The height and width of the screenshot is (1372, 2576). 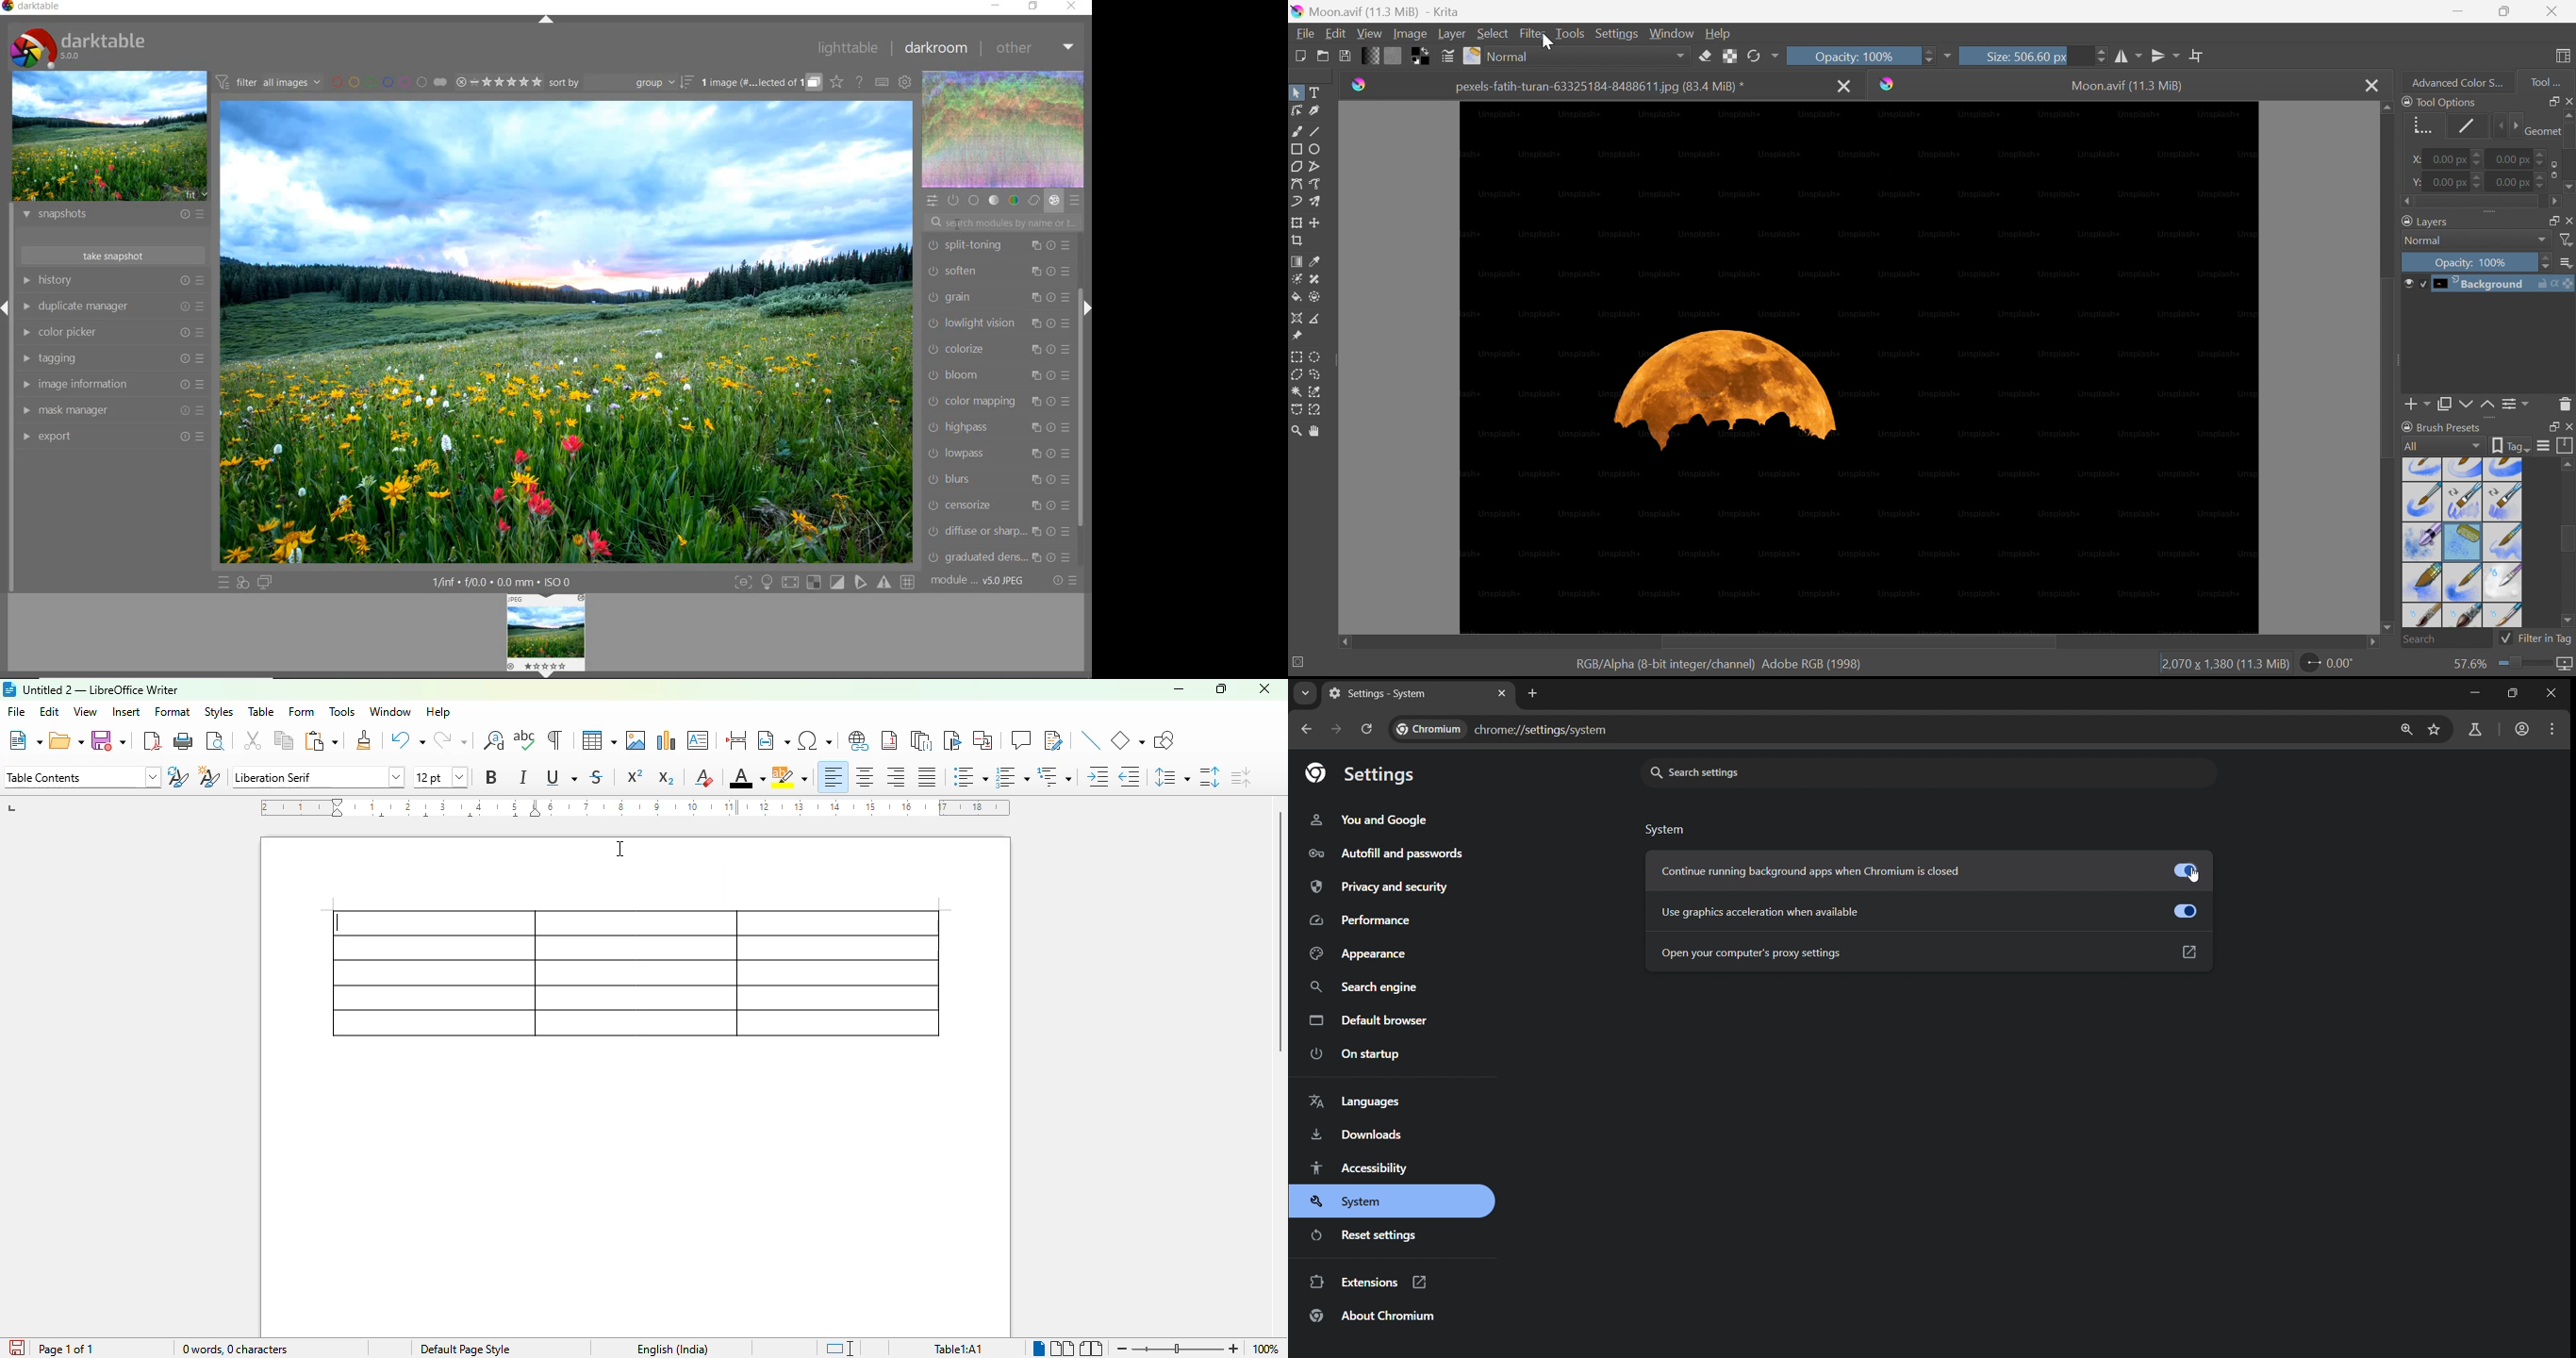 I want to click on colorize, so click(x=999, y=348).